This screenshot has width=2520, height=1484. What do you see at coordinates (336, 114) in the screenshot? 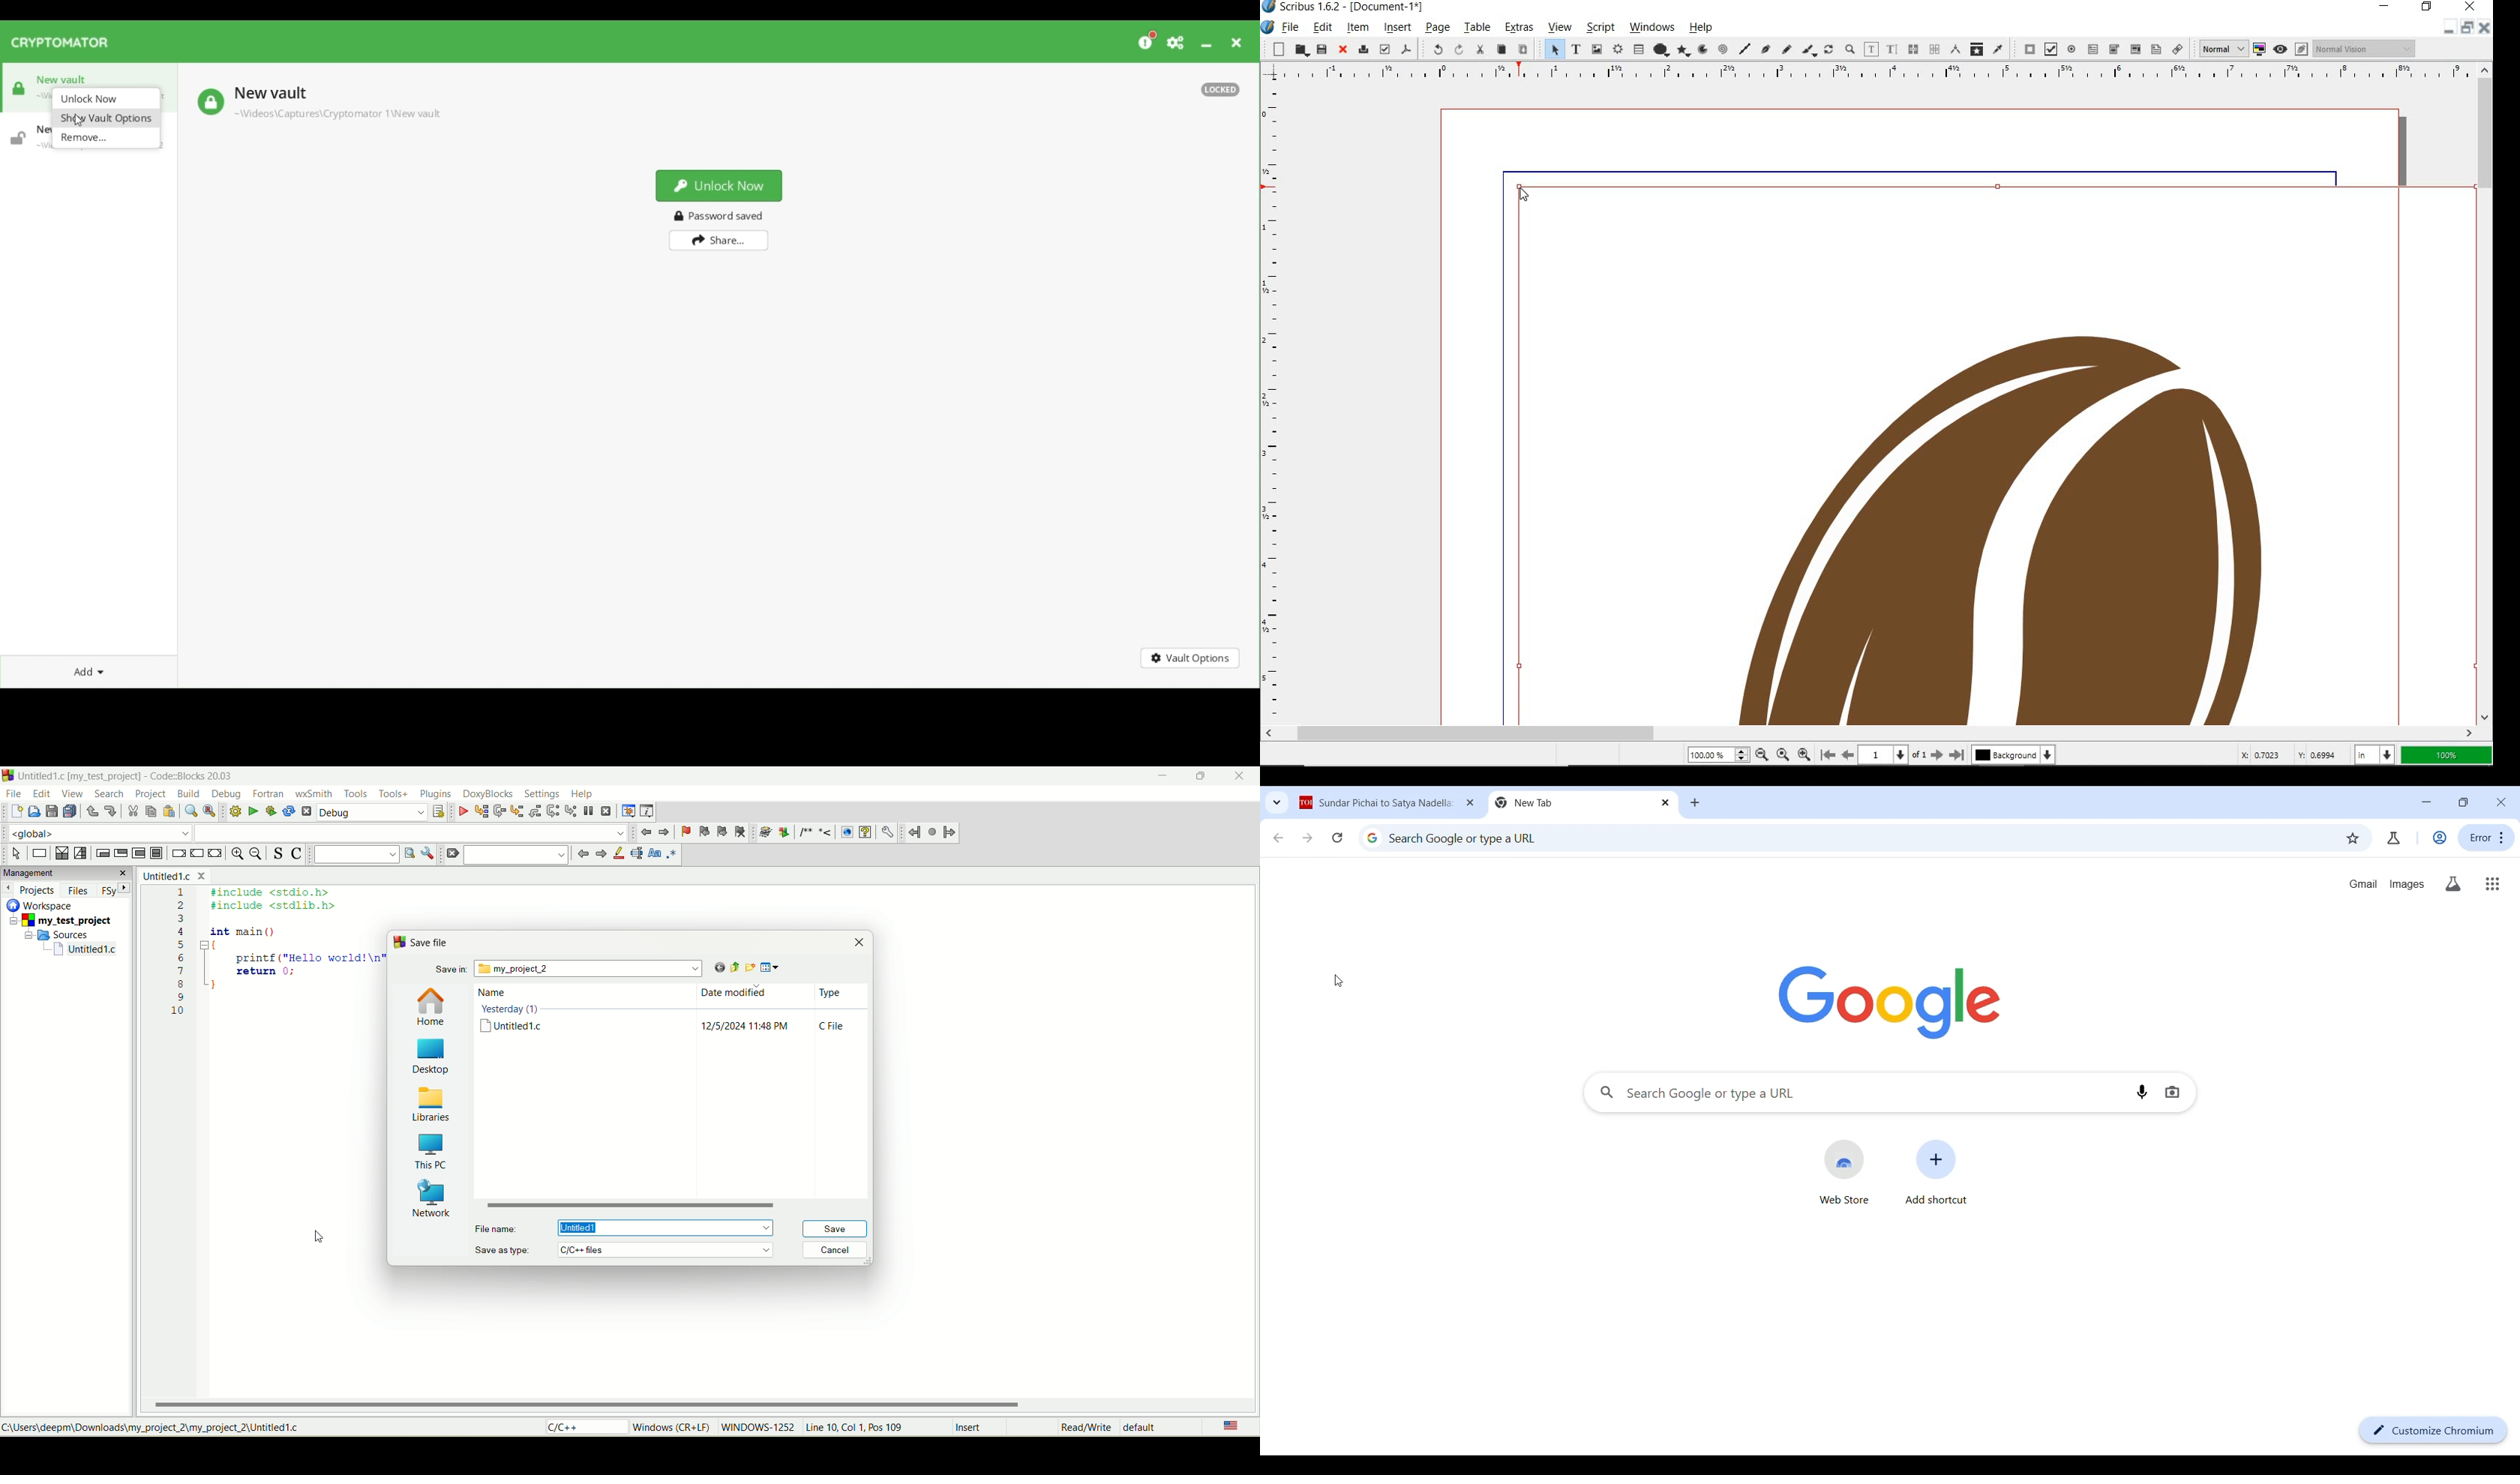
I see `Location of selected vault` at bounding box center [336, 114].